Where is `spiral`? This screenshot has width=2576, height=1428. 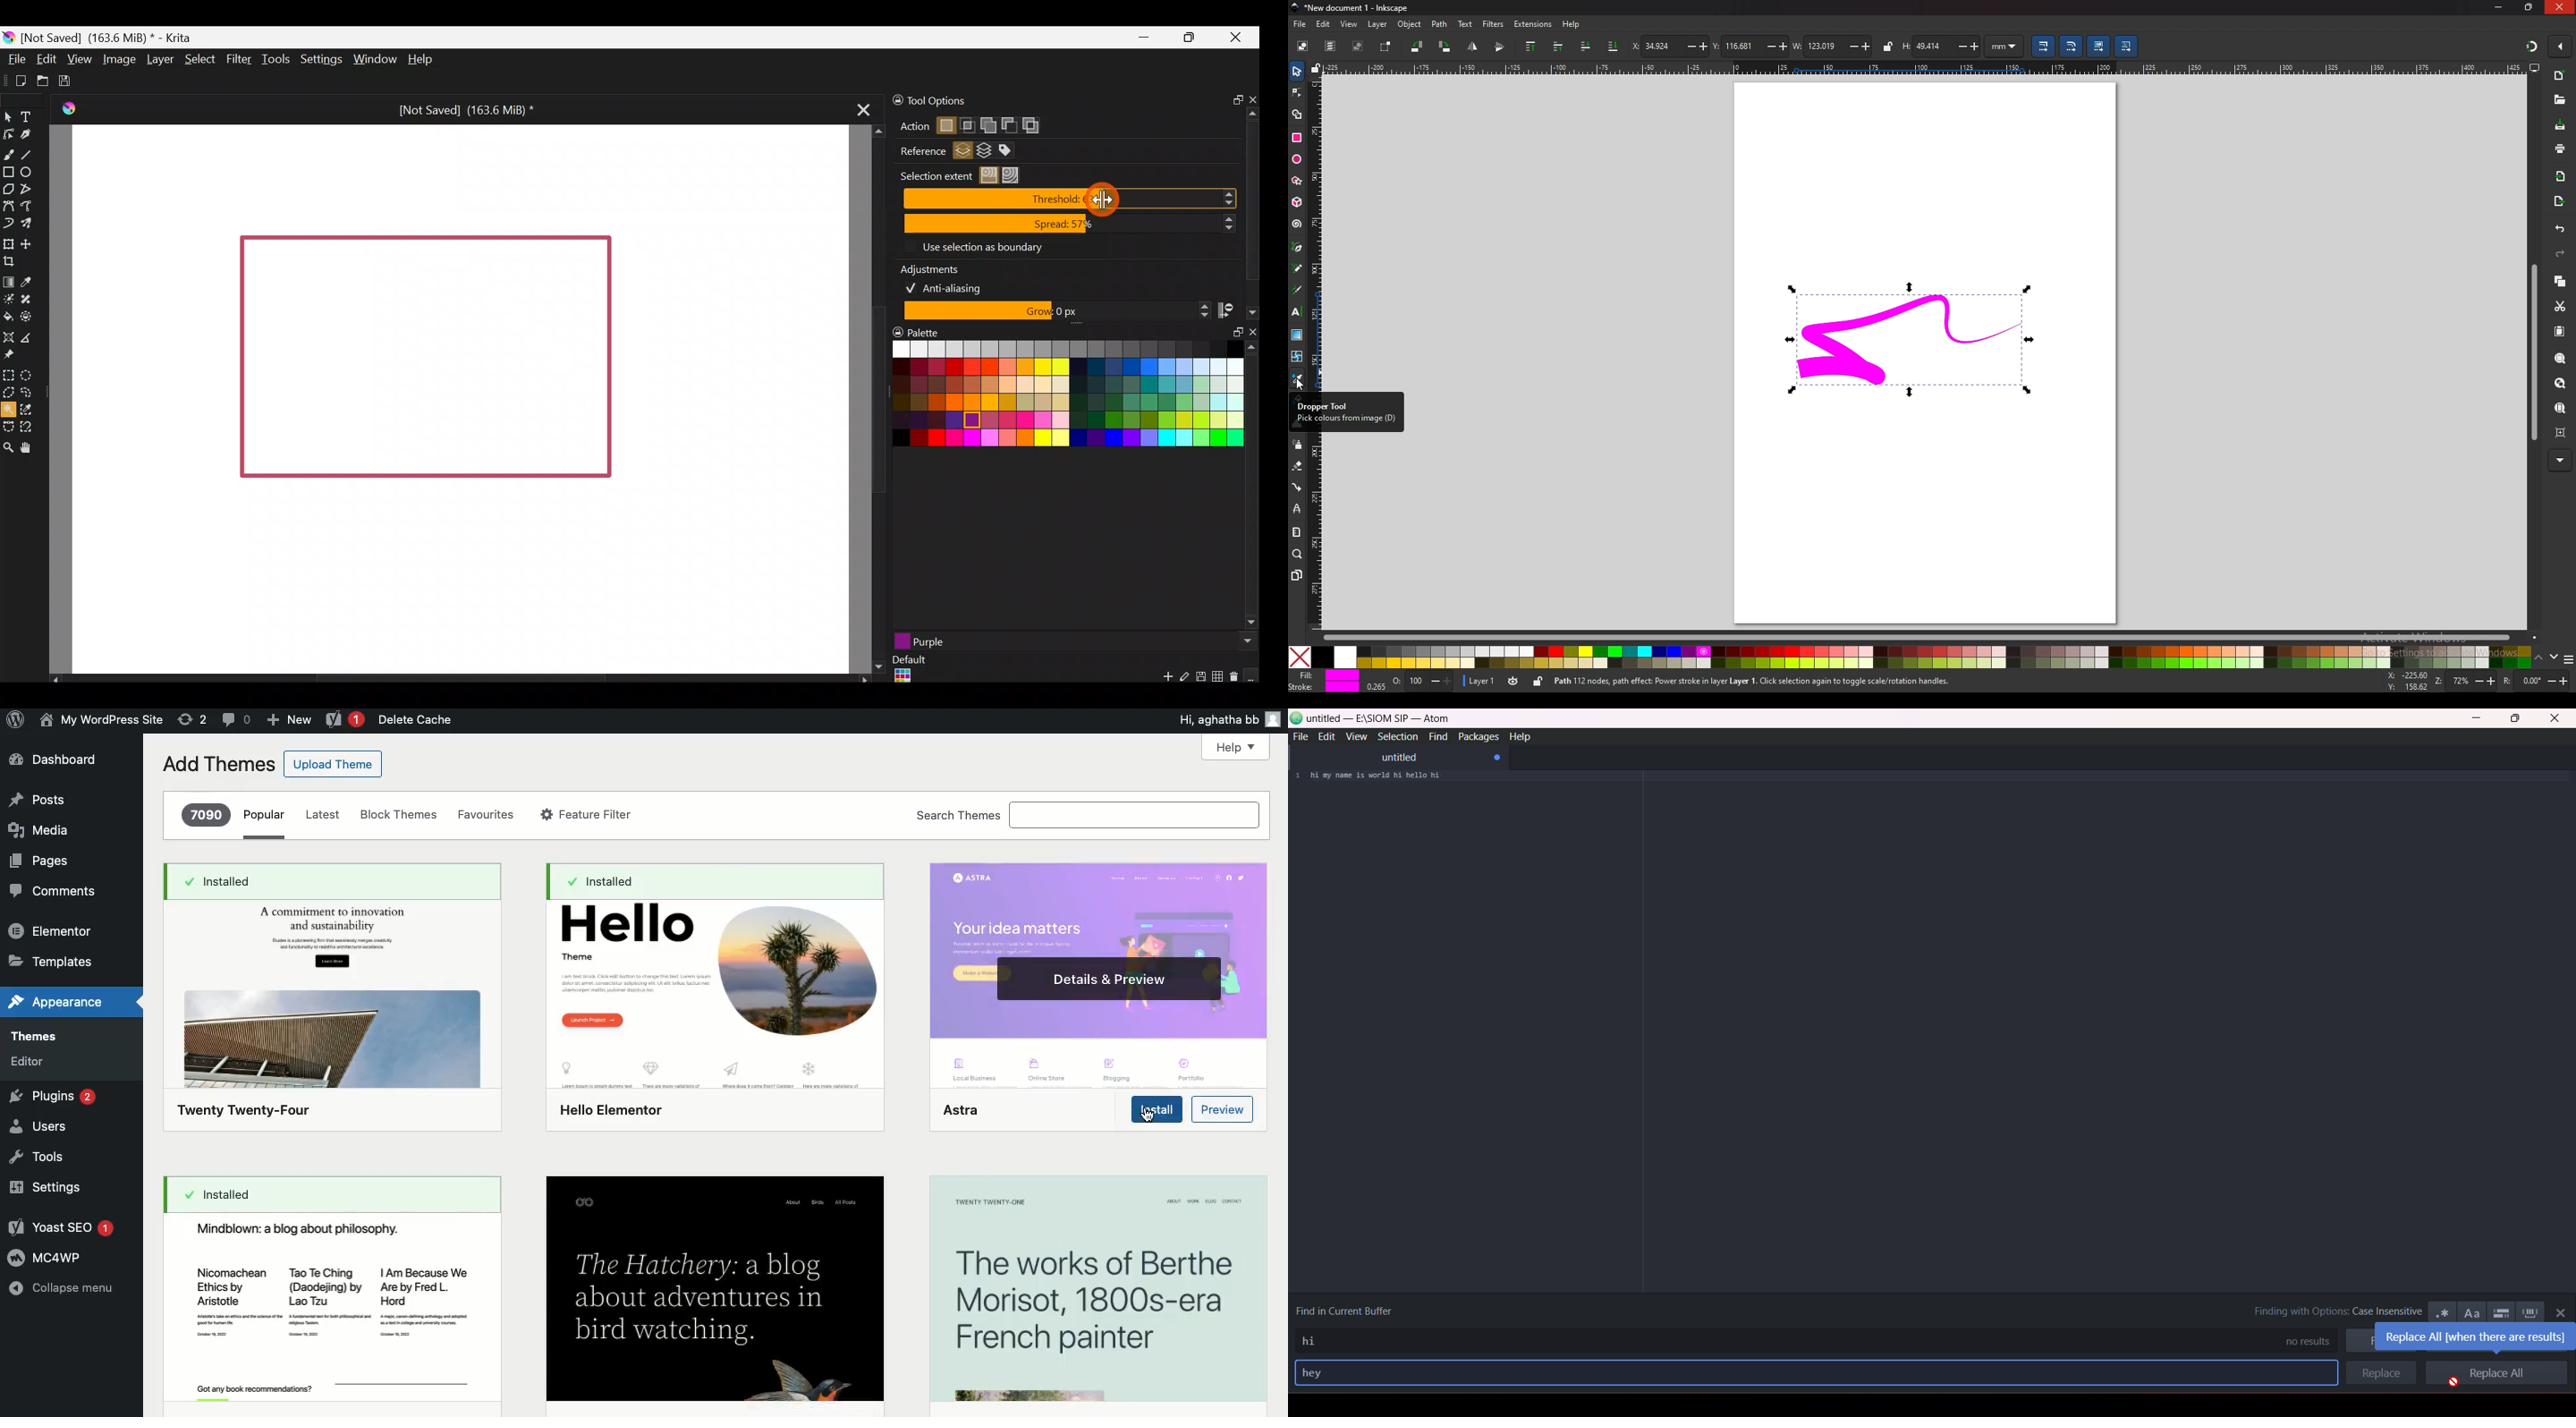 spiral is located at coordinates (1297, 223).